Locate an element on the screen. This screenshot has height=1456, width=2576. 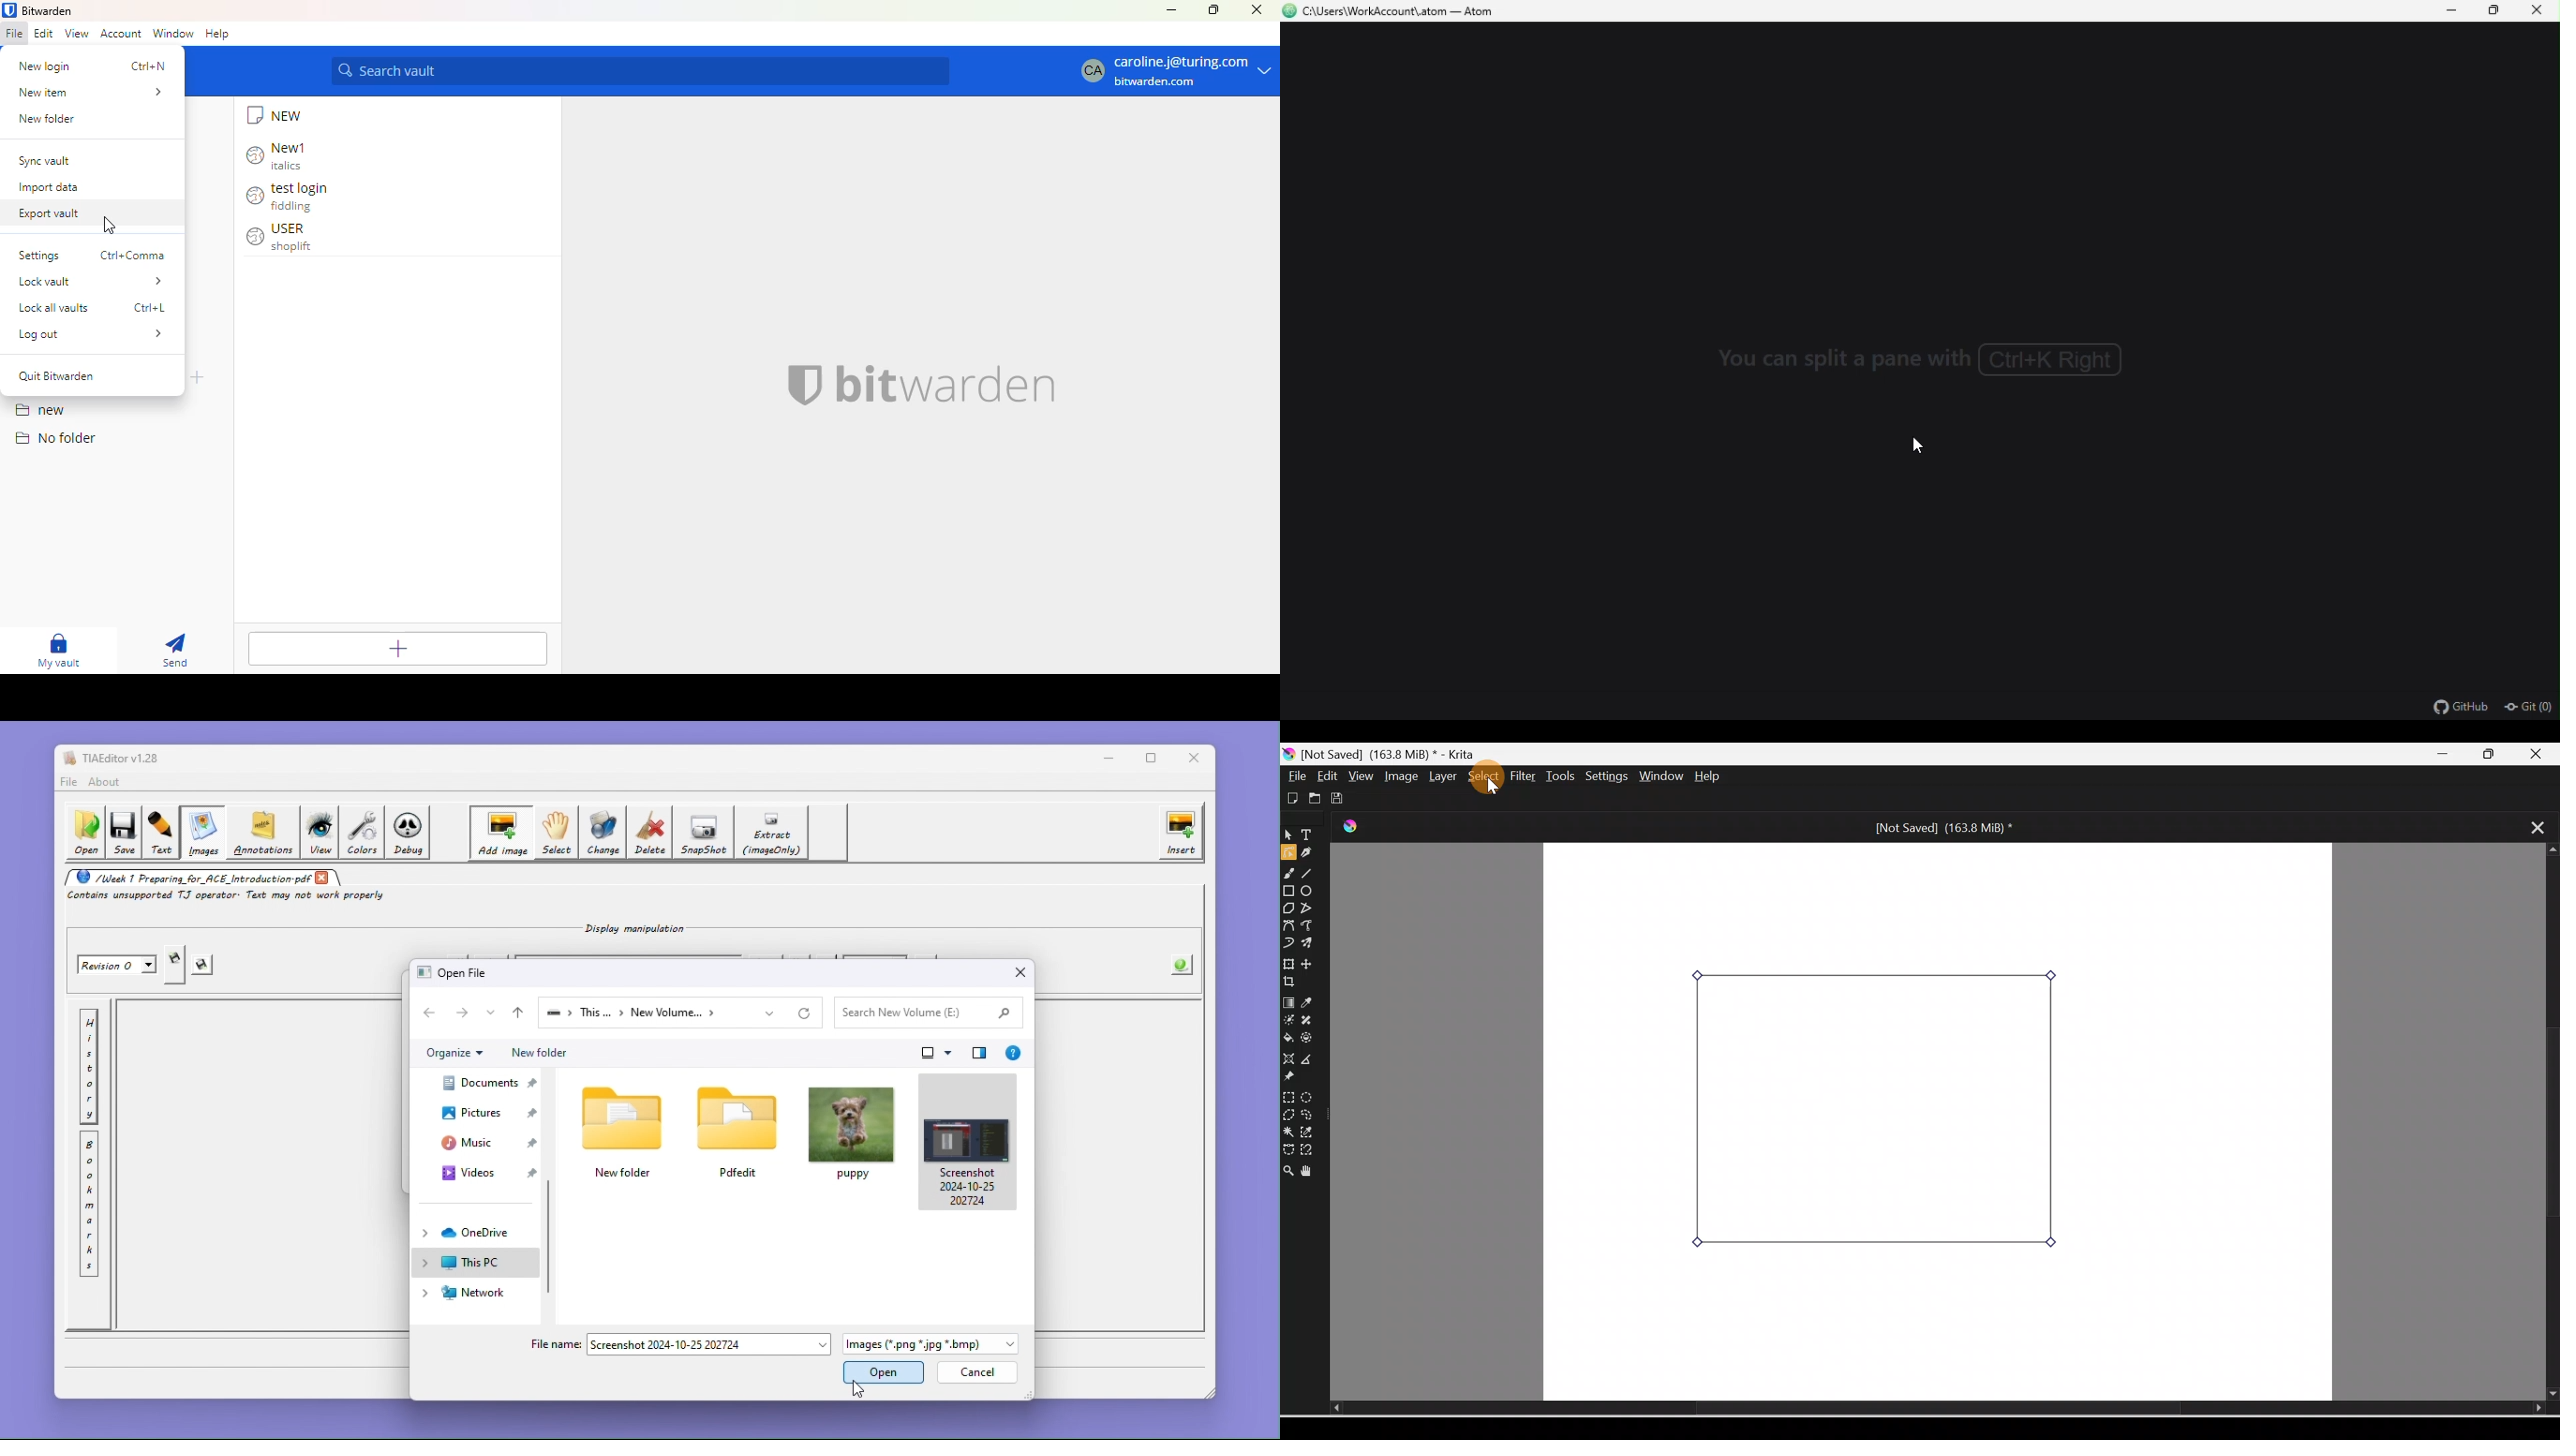
Smart patch tool is located at coordinates (1313, 1021).